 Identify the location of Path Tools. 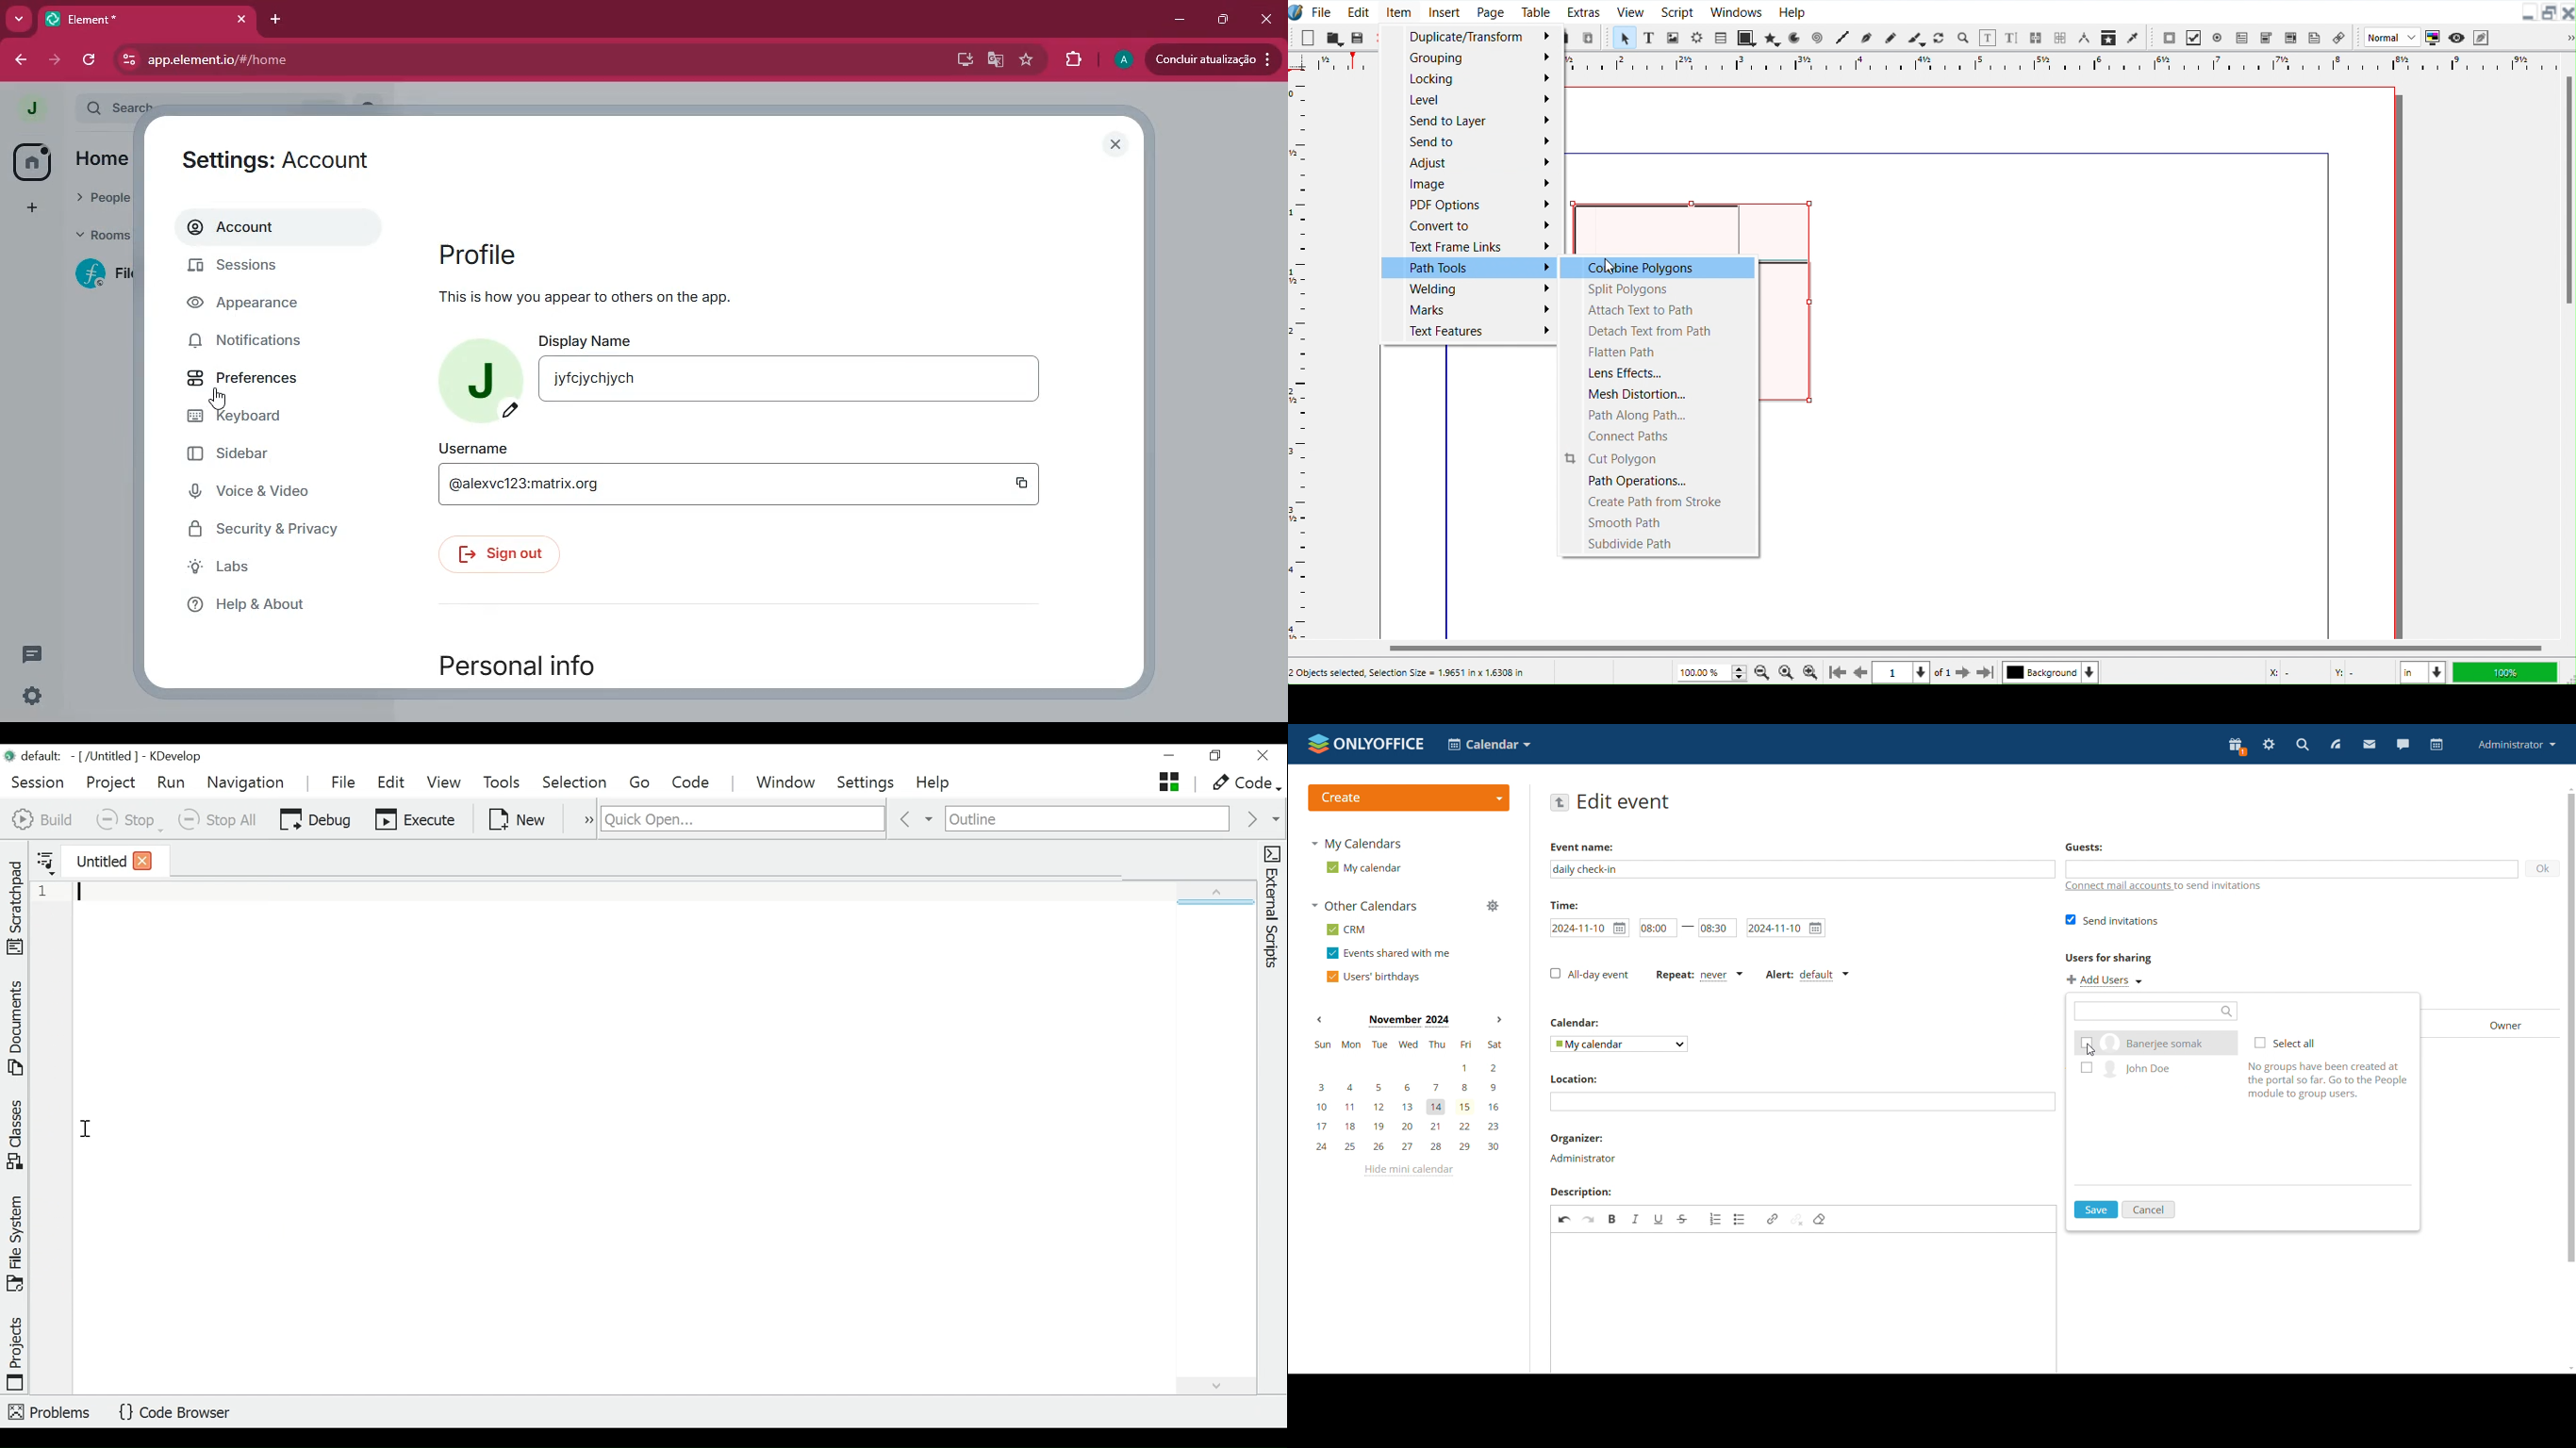
(1468, 268).